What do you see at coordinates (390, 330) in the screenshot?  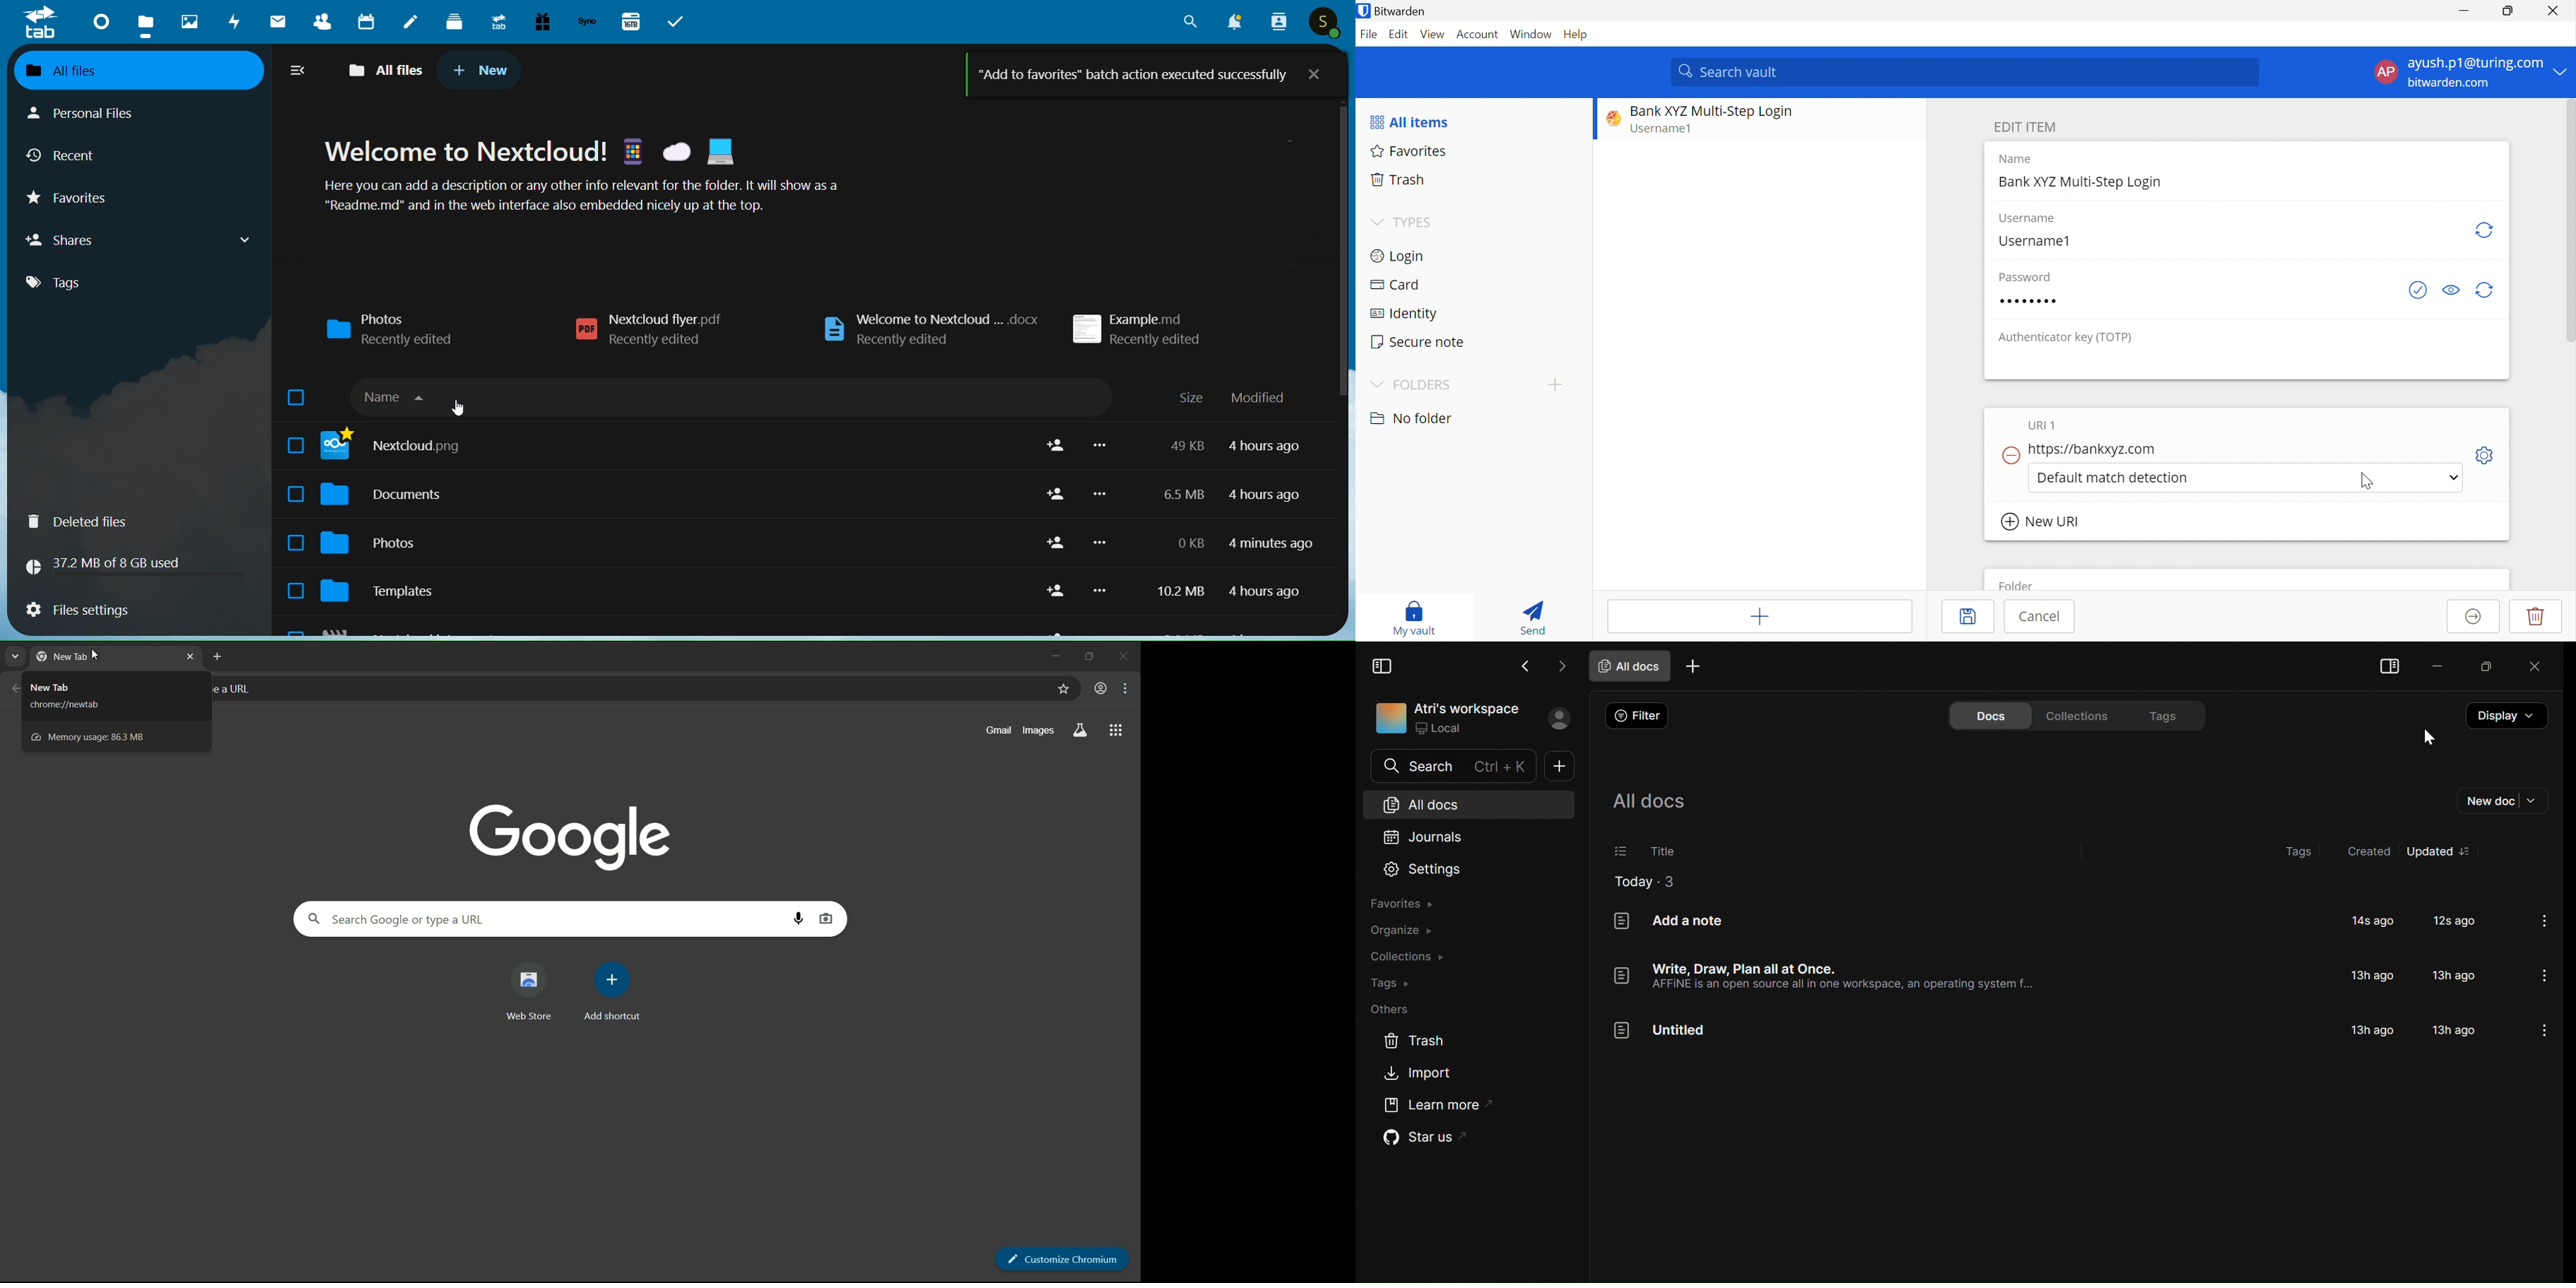 I see `Photos Recently edited` at bounding box center [390, 330].